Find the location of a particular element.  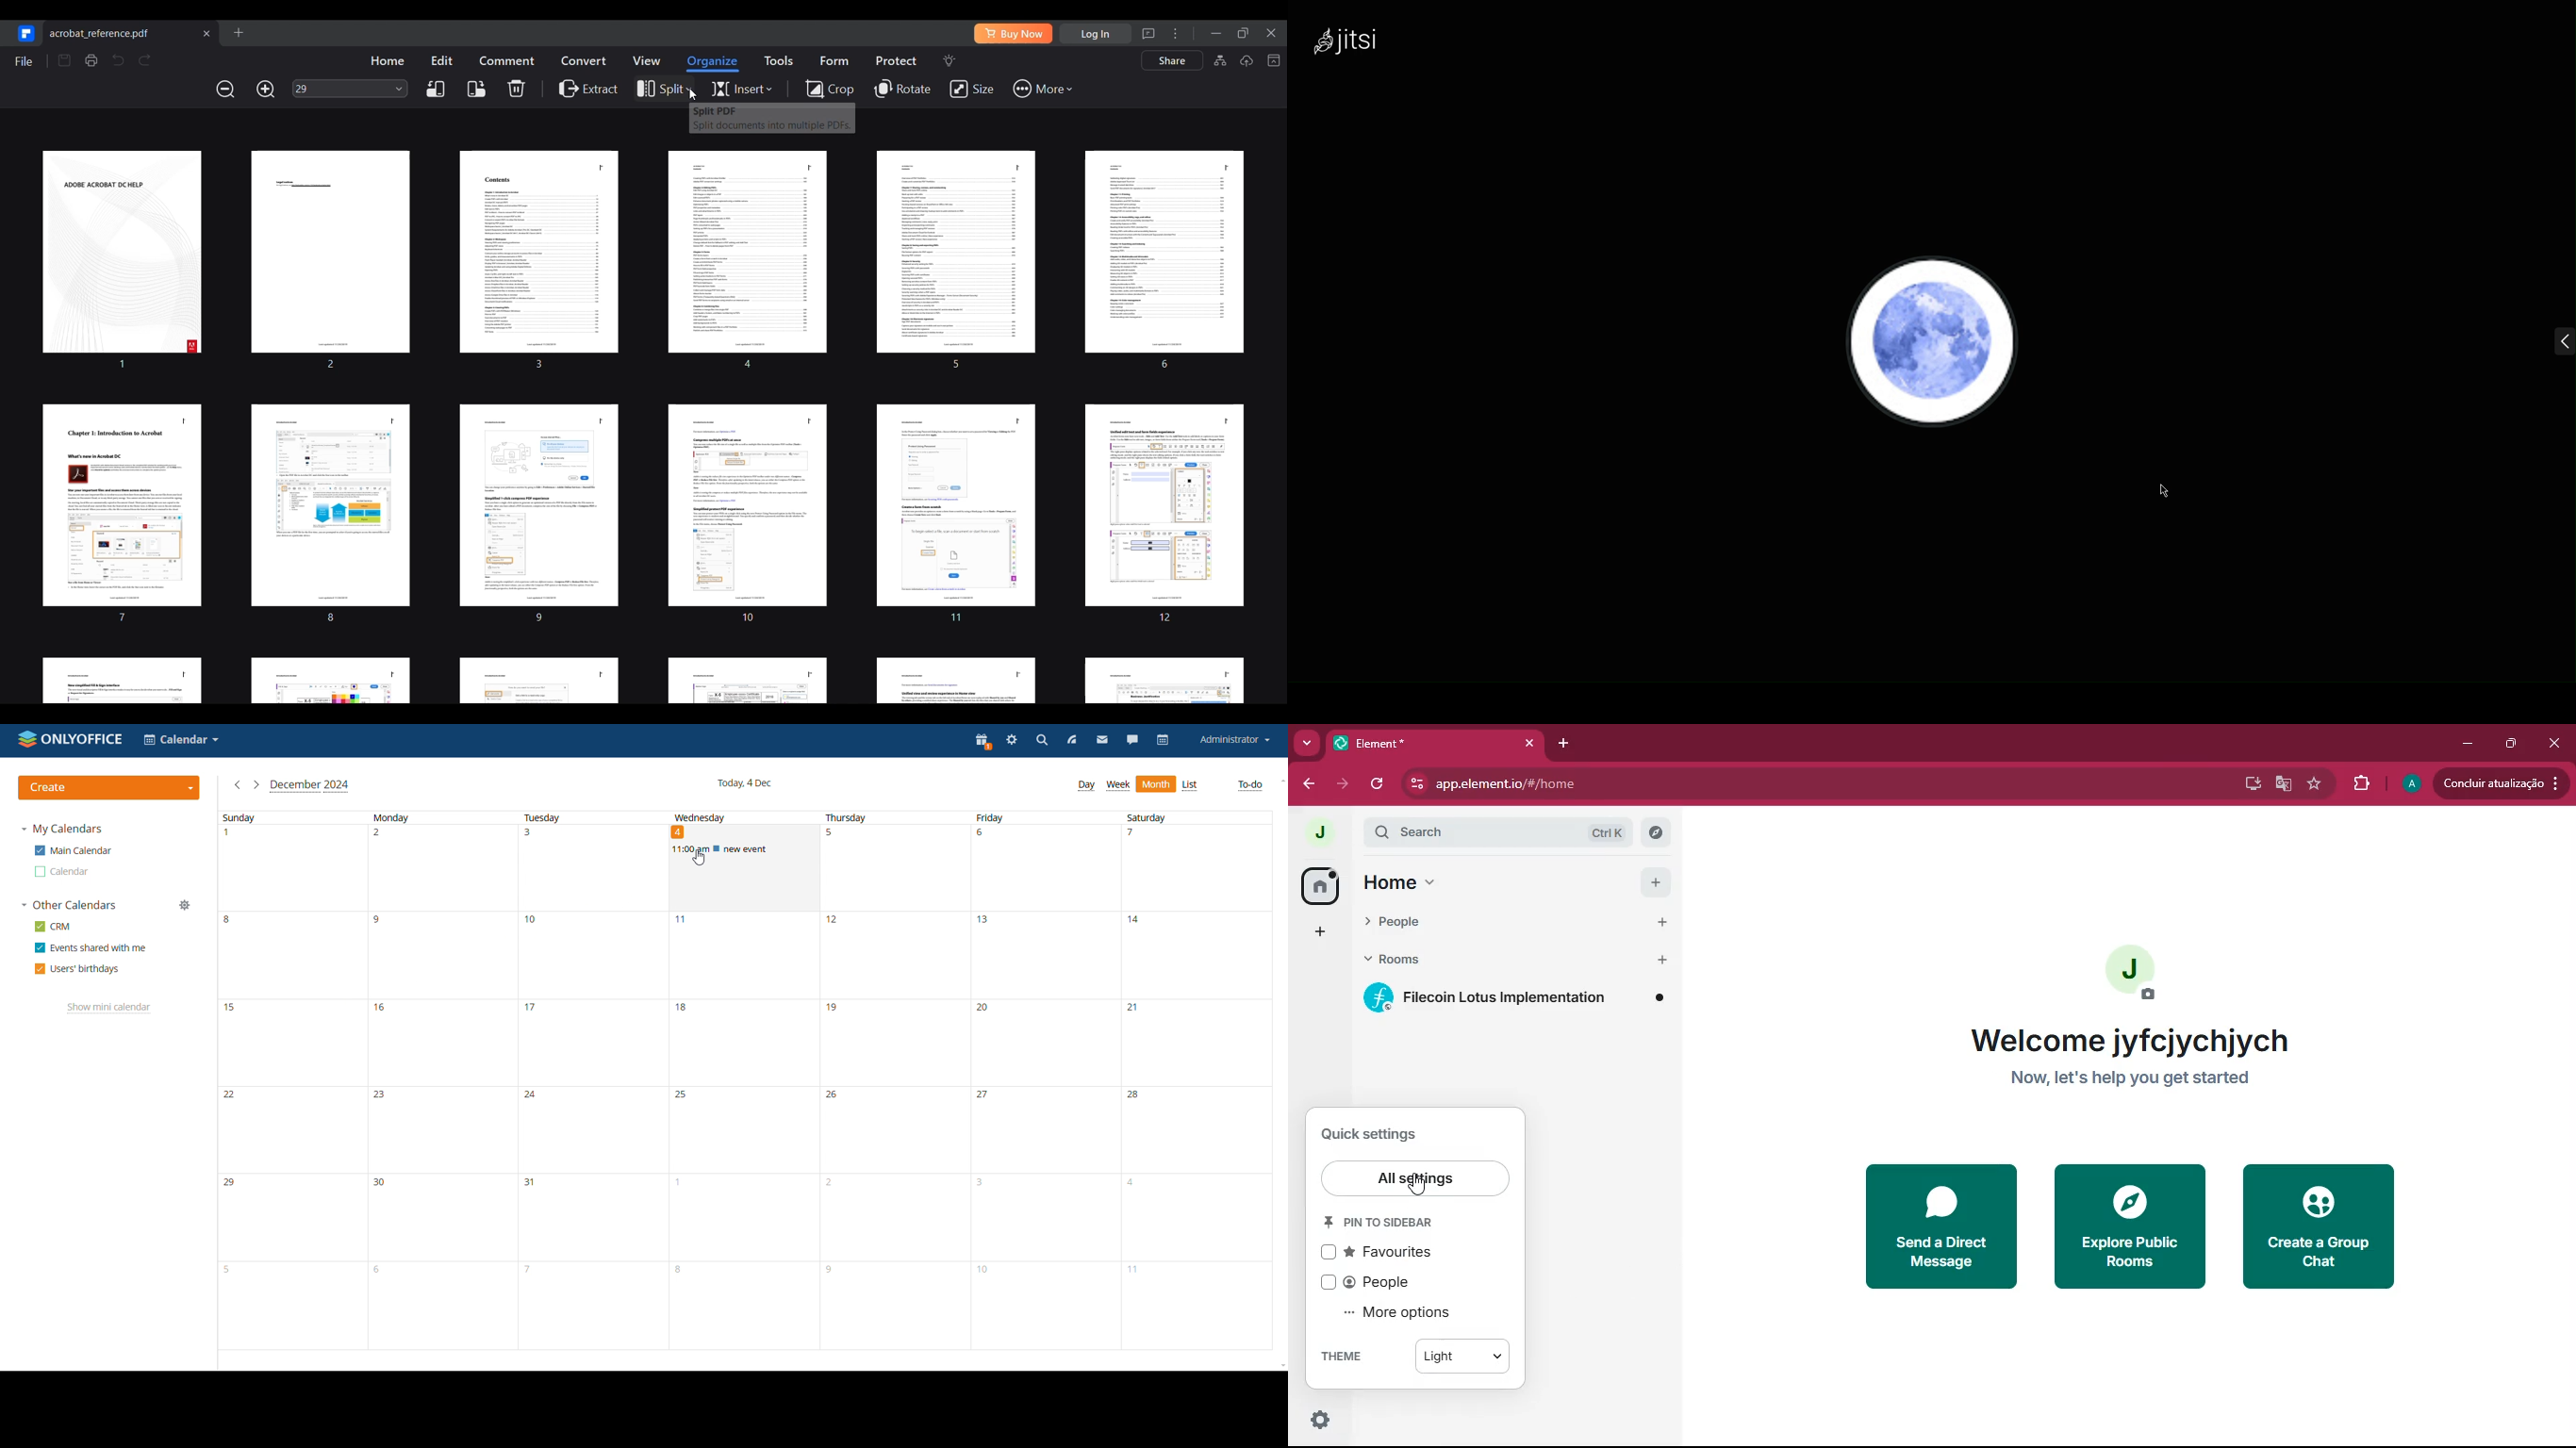

add is located at coordinates (1650, 962).